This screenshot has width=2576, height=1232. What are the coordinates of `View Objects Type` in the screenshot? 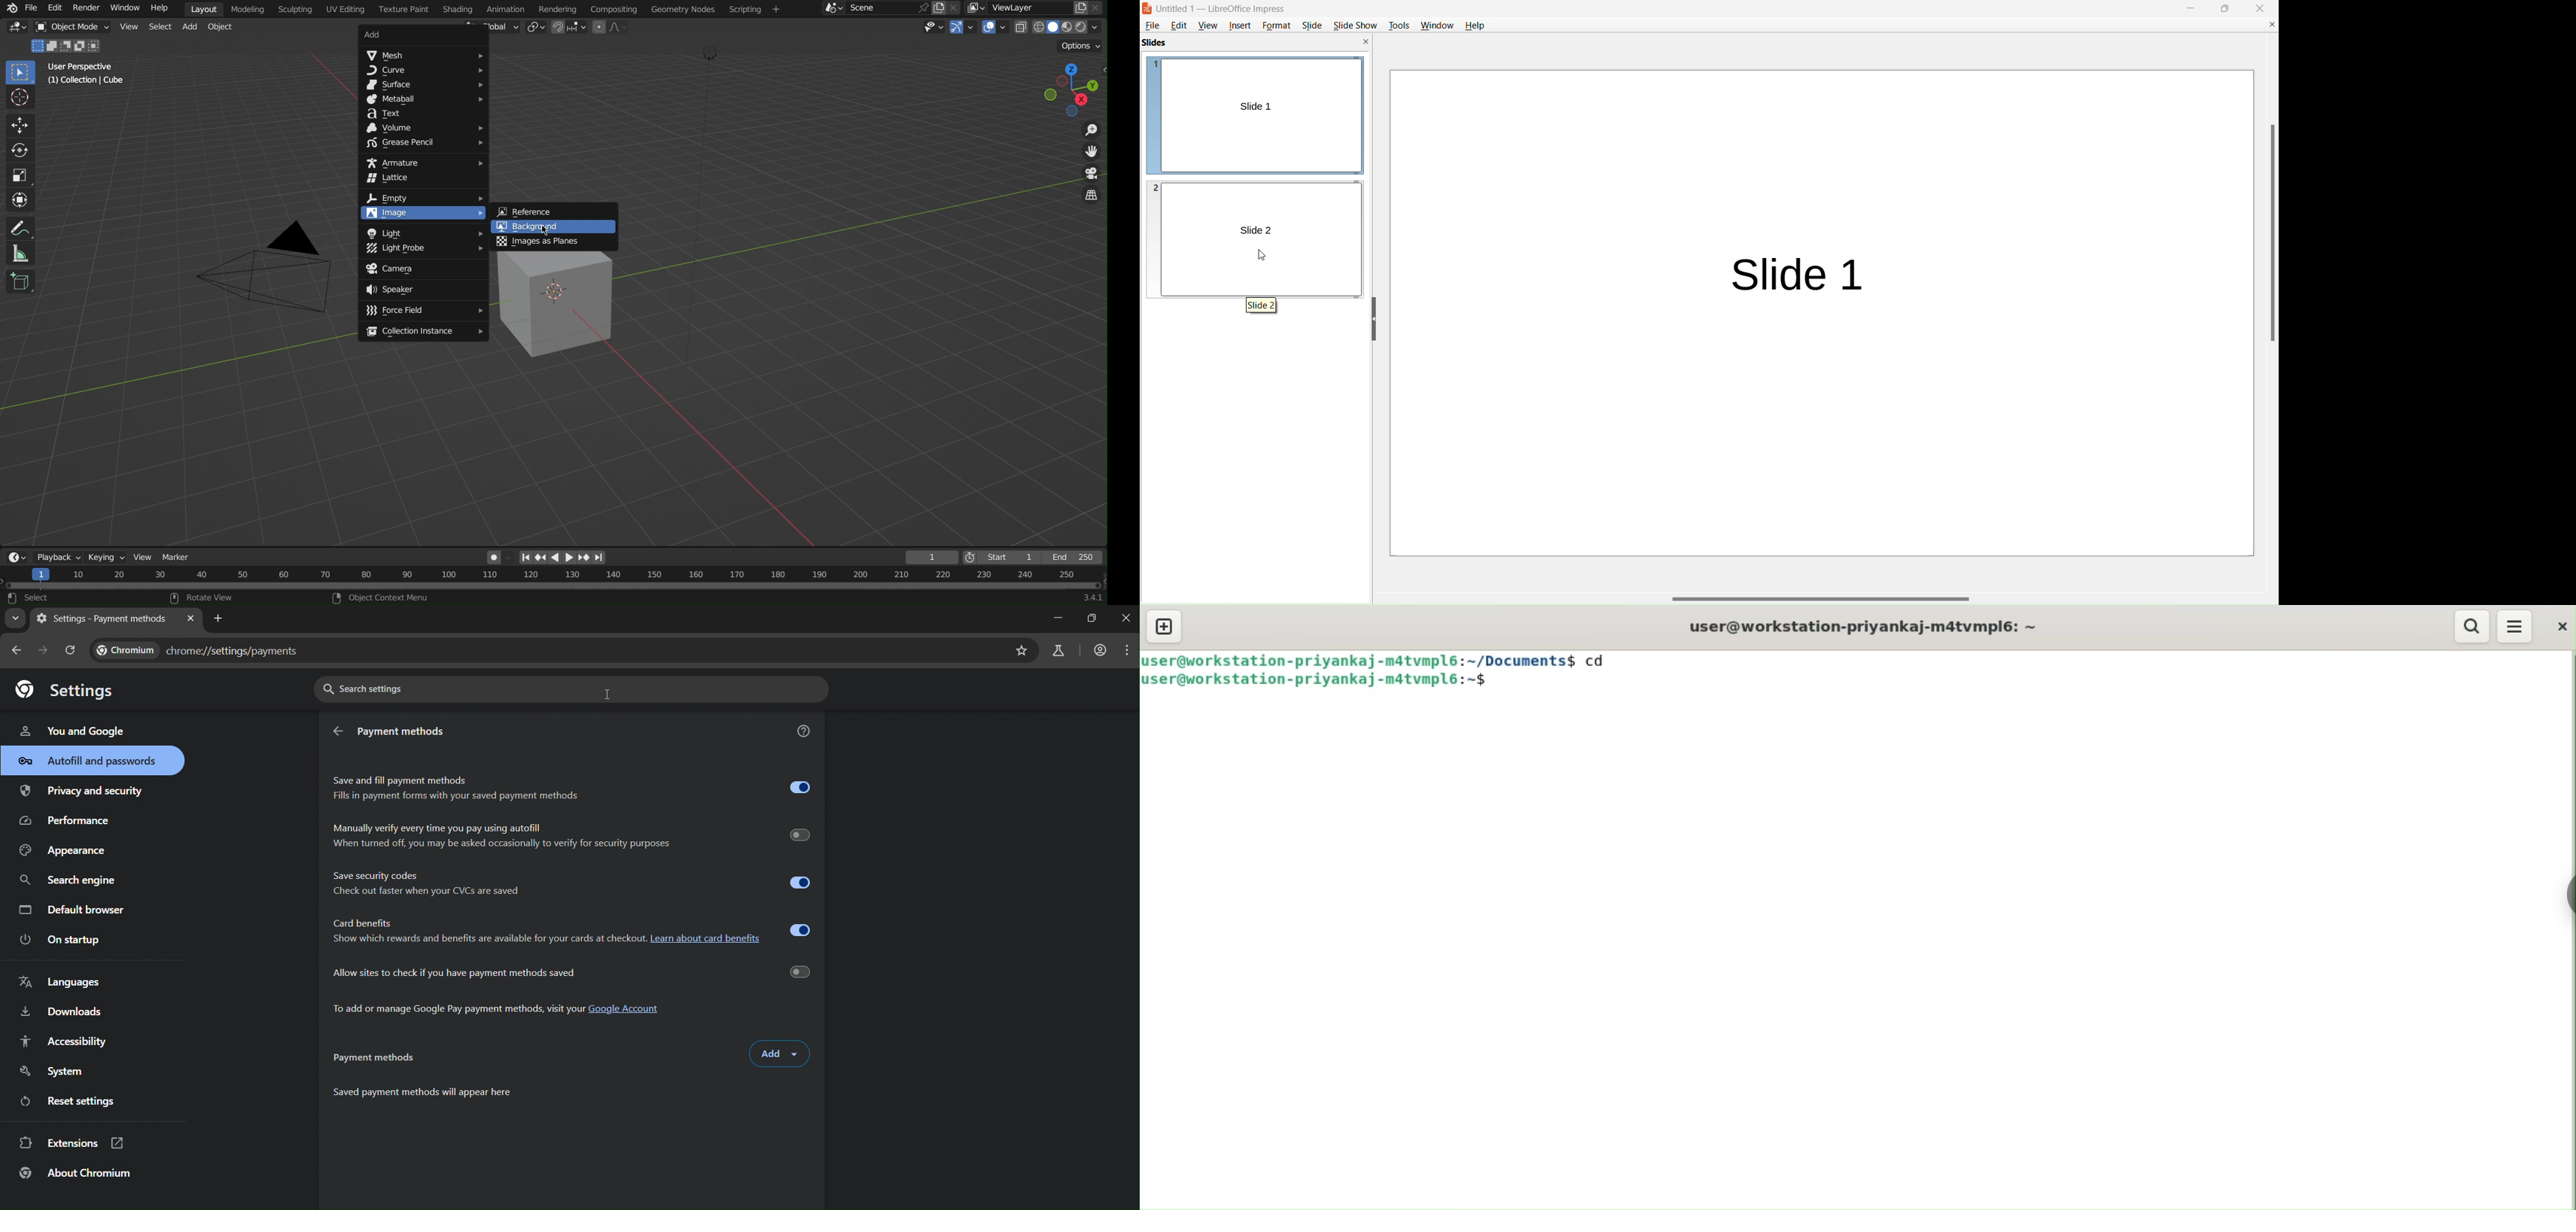 It's located at (932, 27).